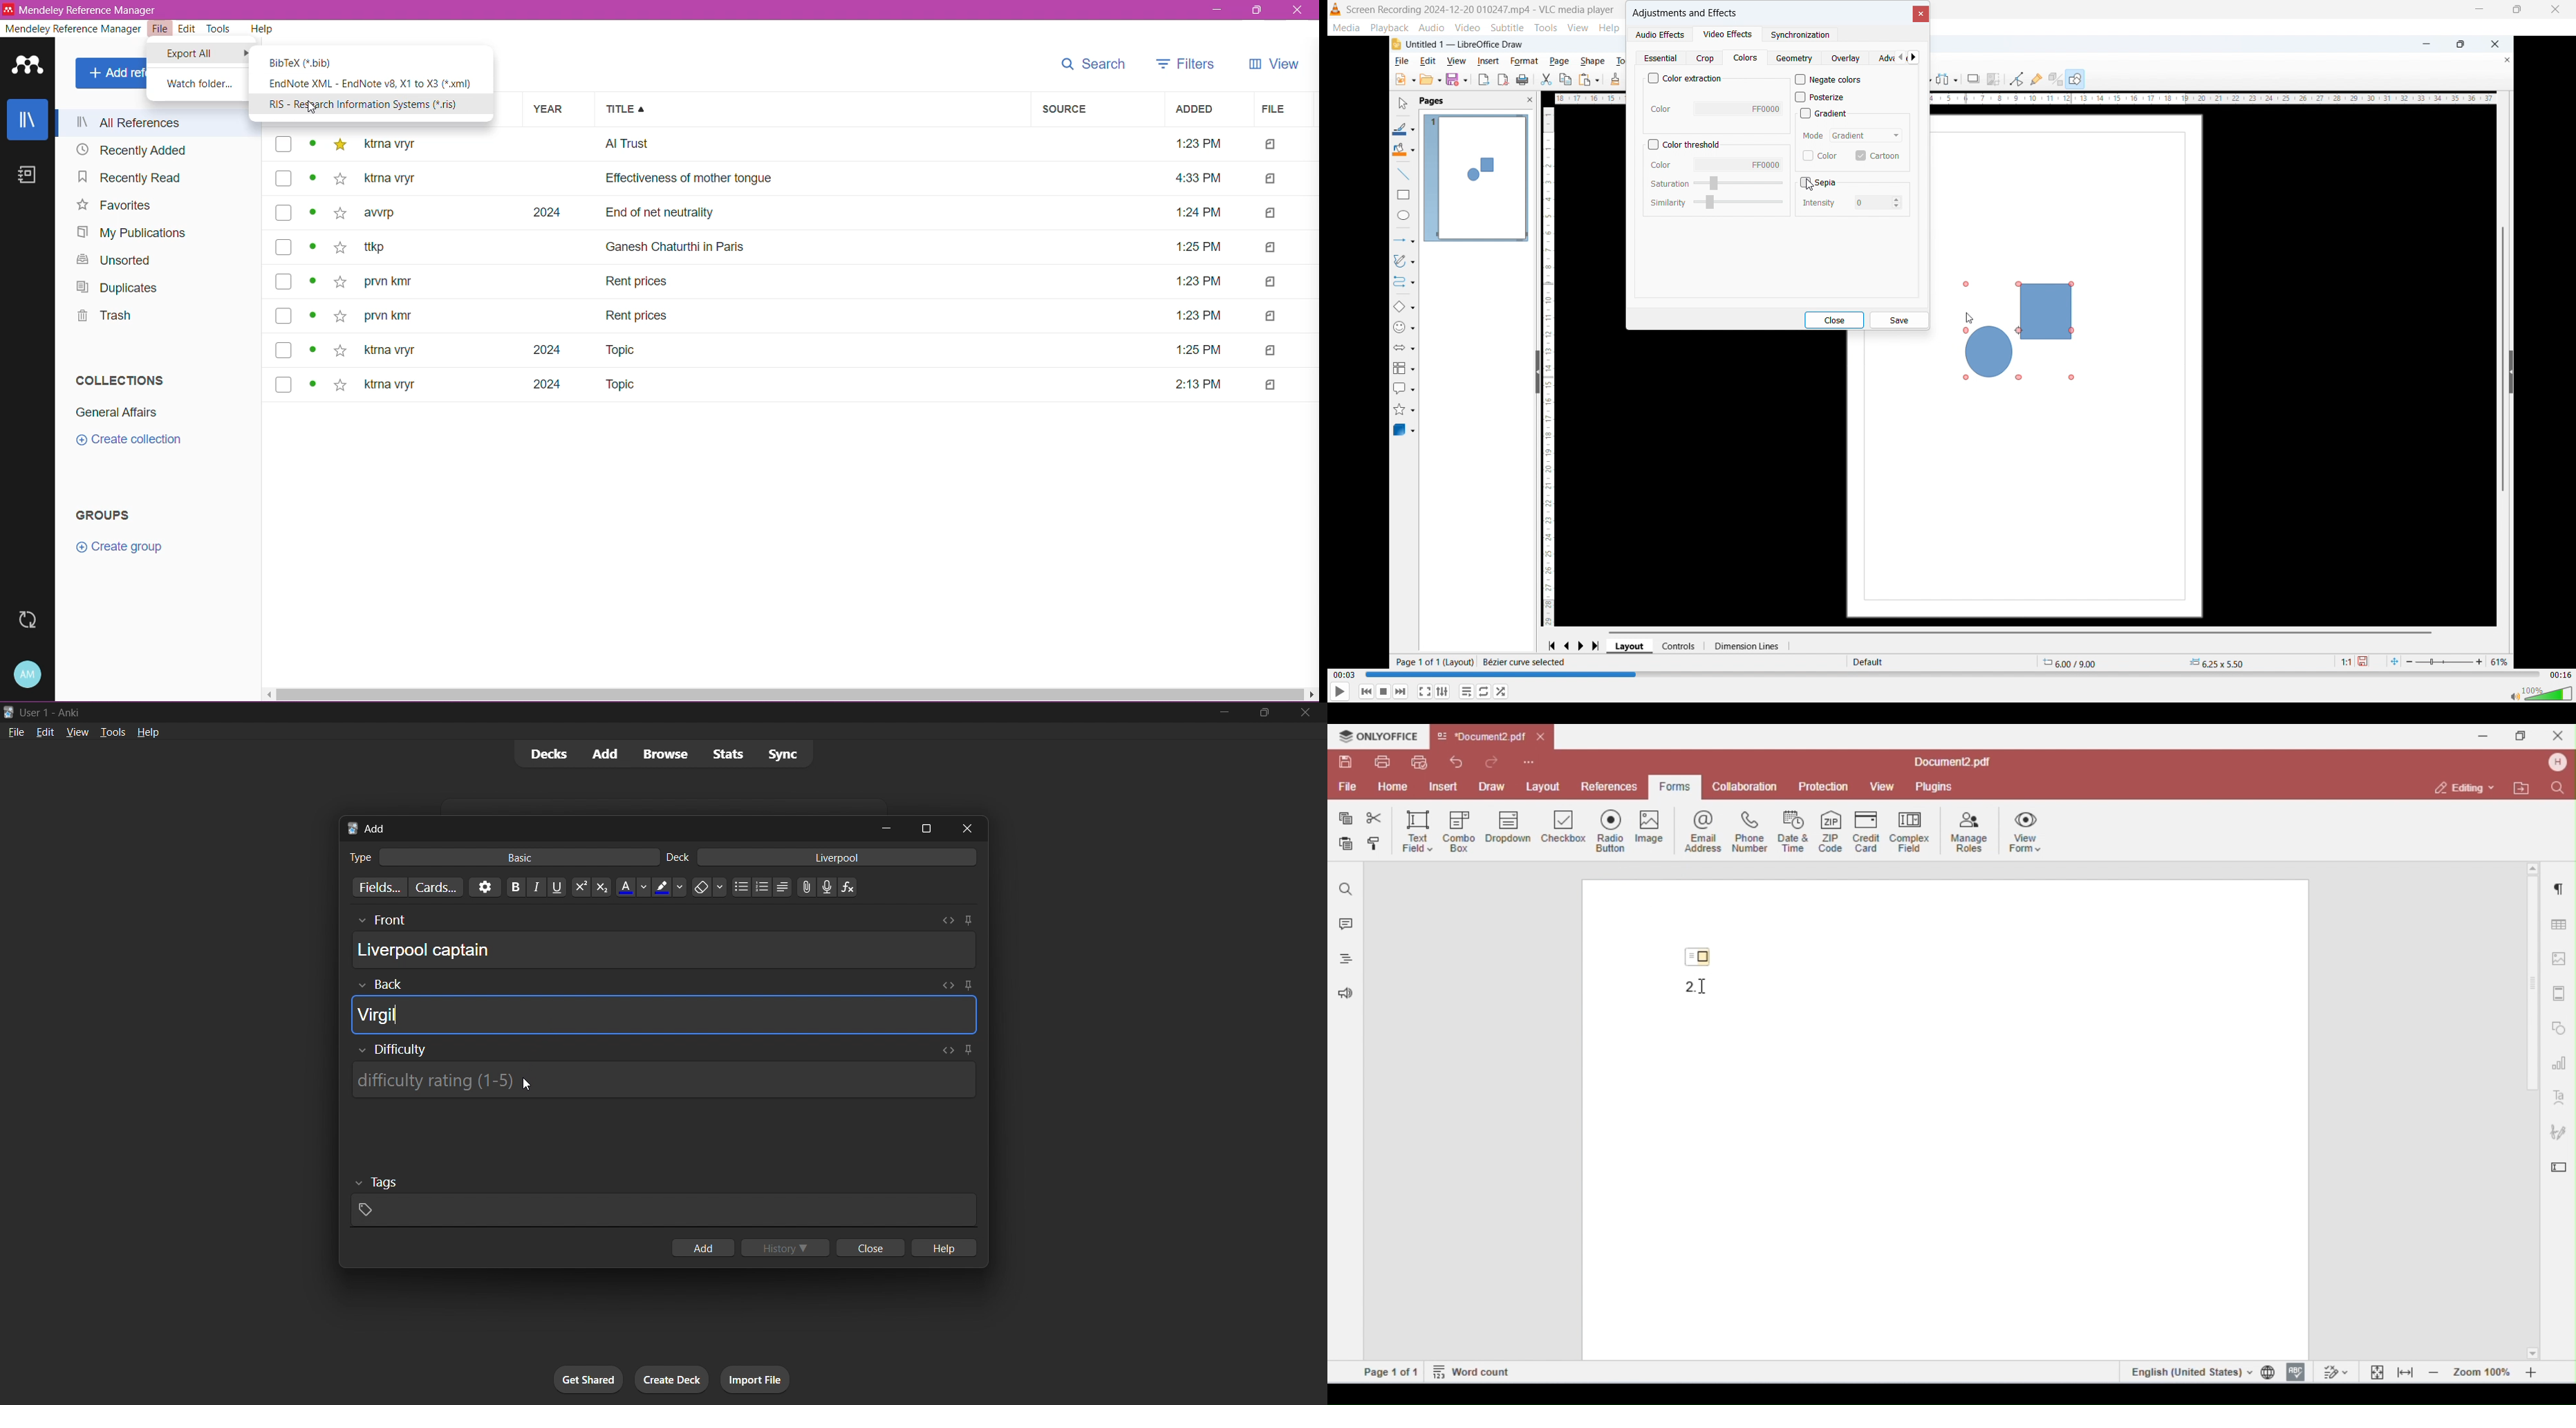 This screenshot has height=1428, width=2576. What do you see at coordinates (870, 1247) in the screenshot?
I see `close` at bounding box center [870, 1247].